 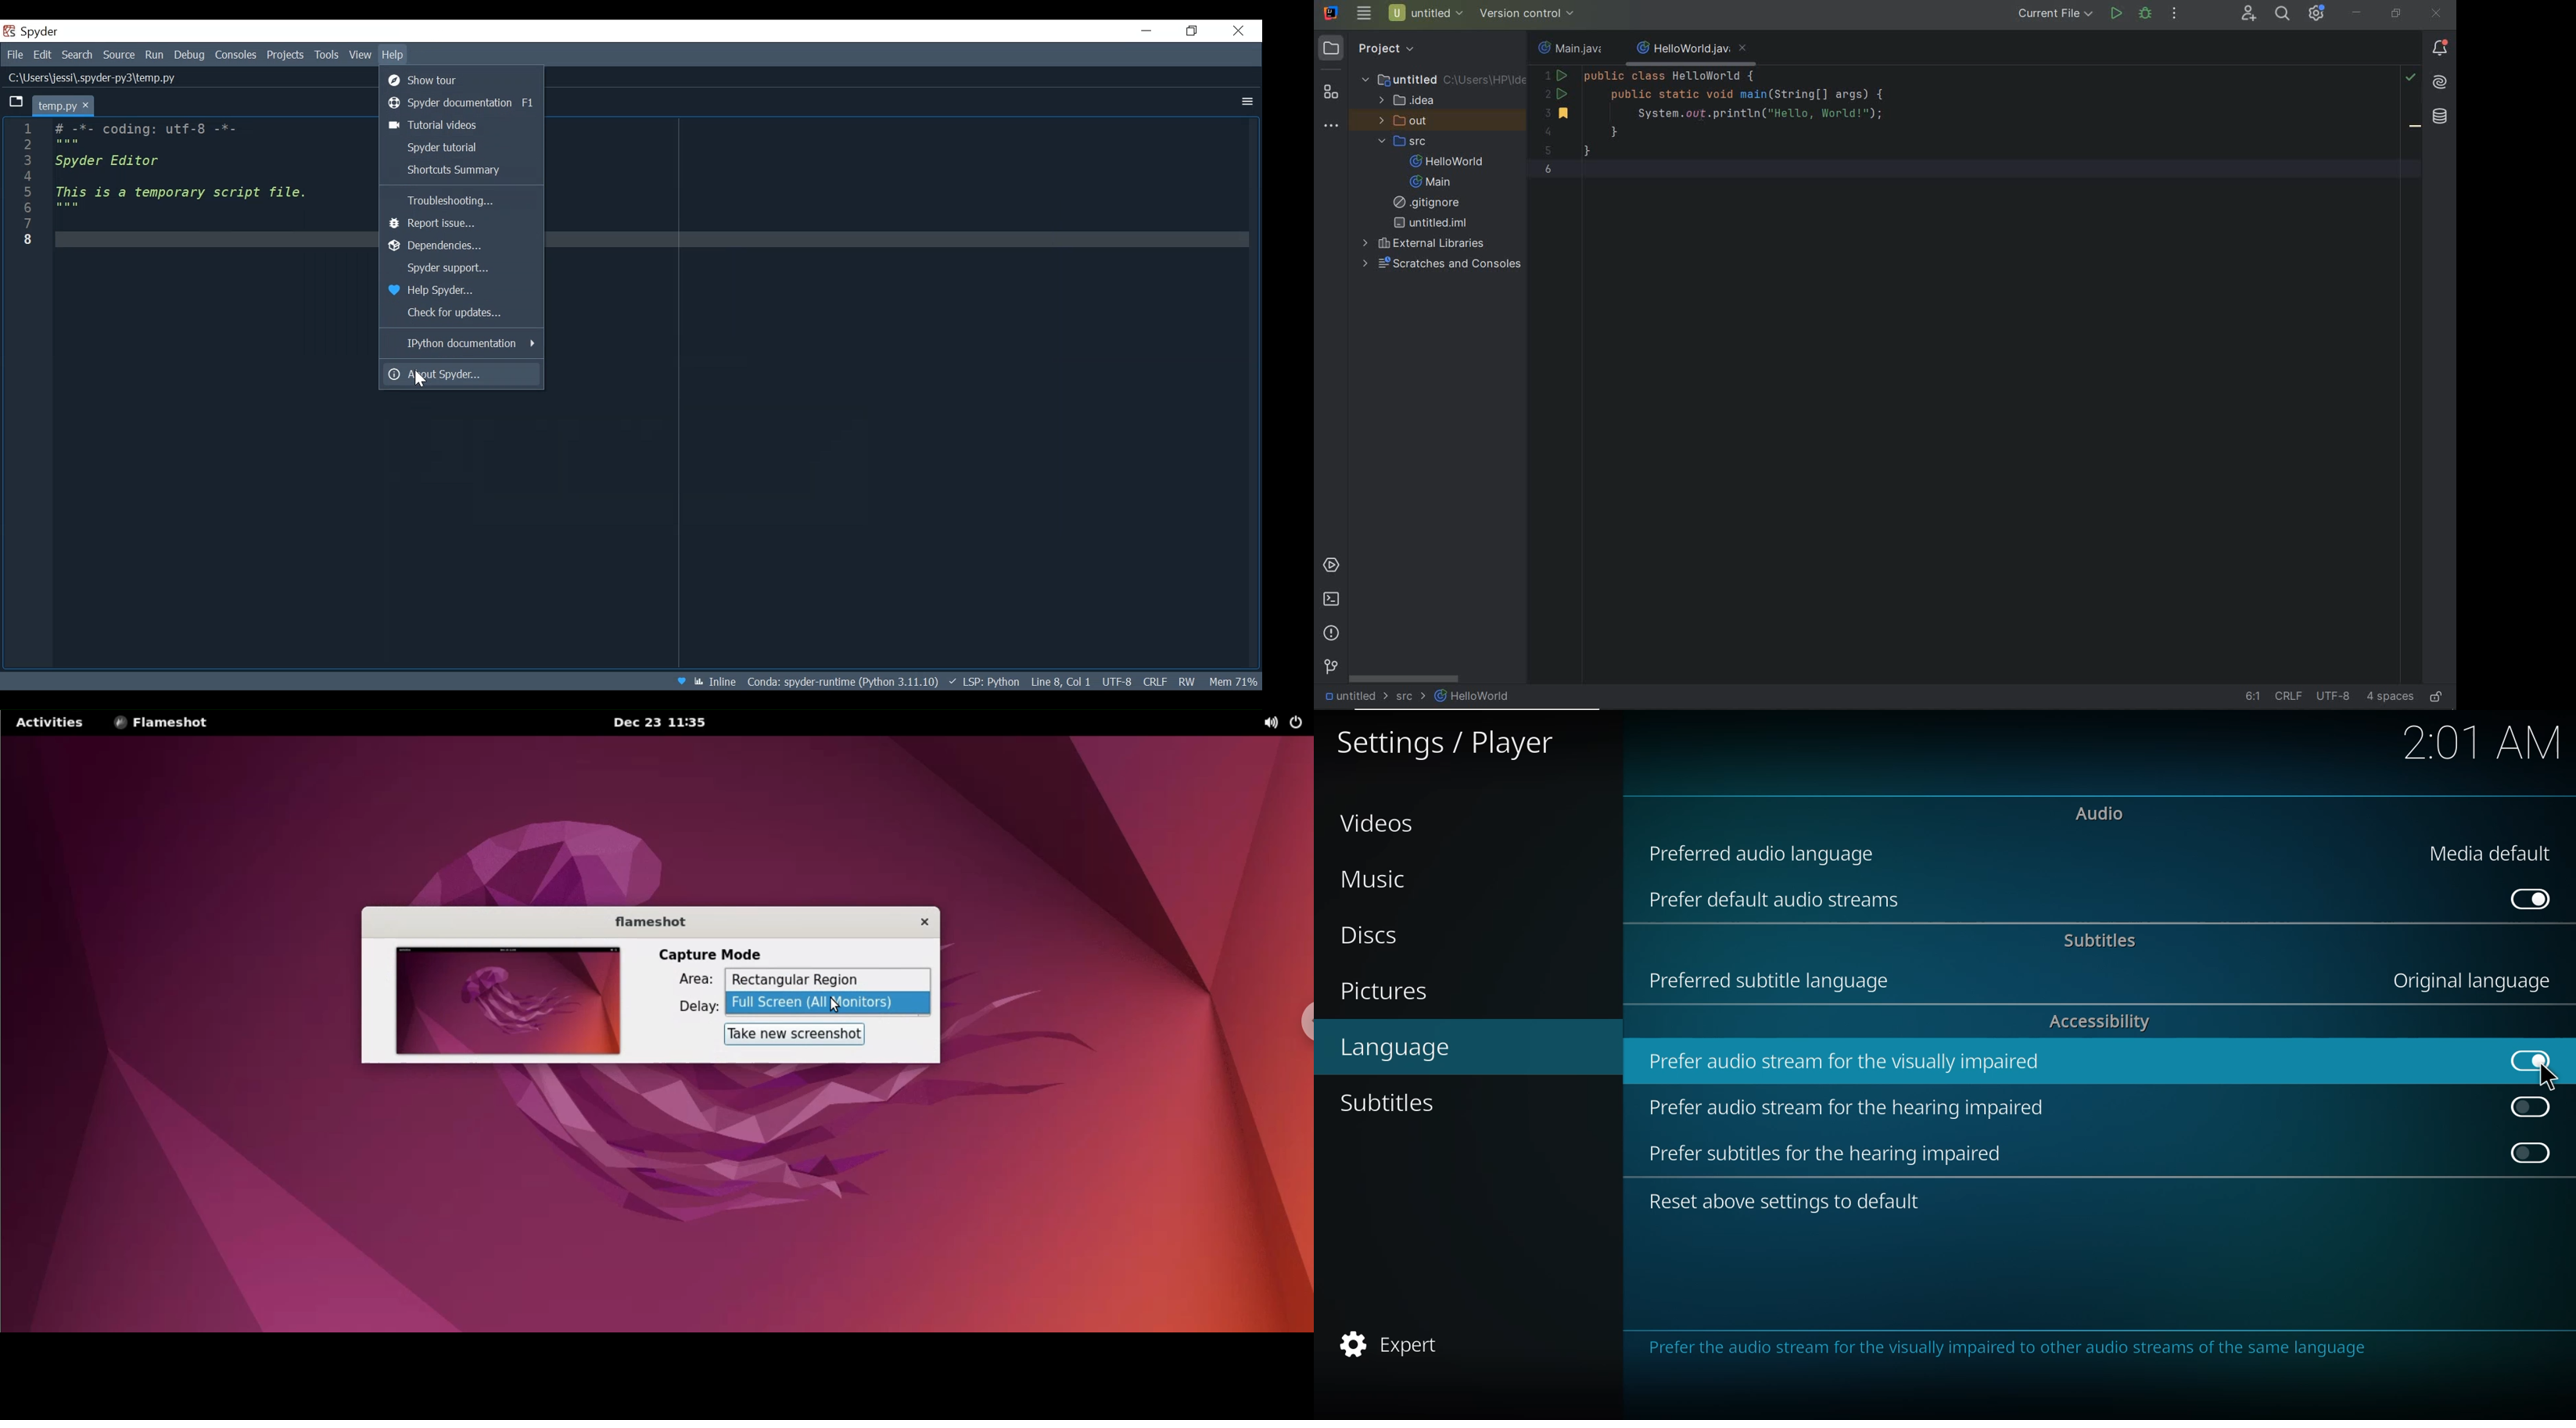 I want to click on File Encoding, so click(x=1118, y=682).